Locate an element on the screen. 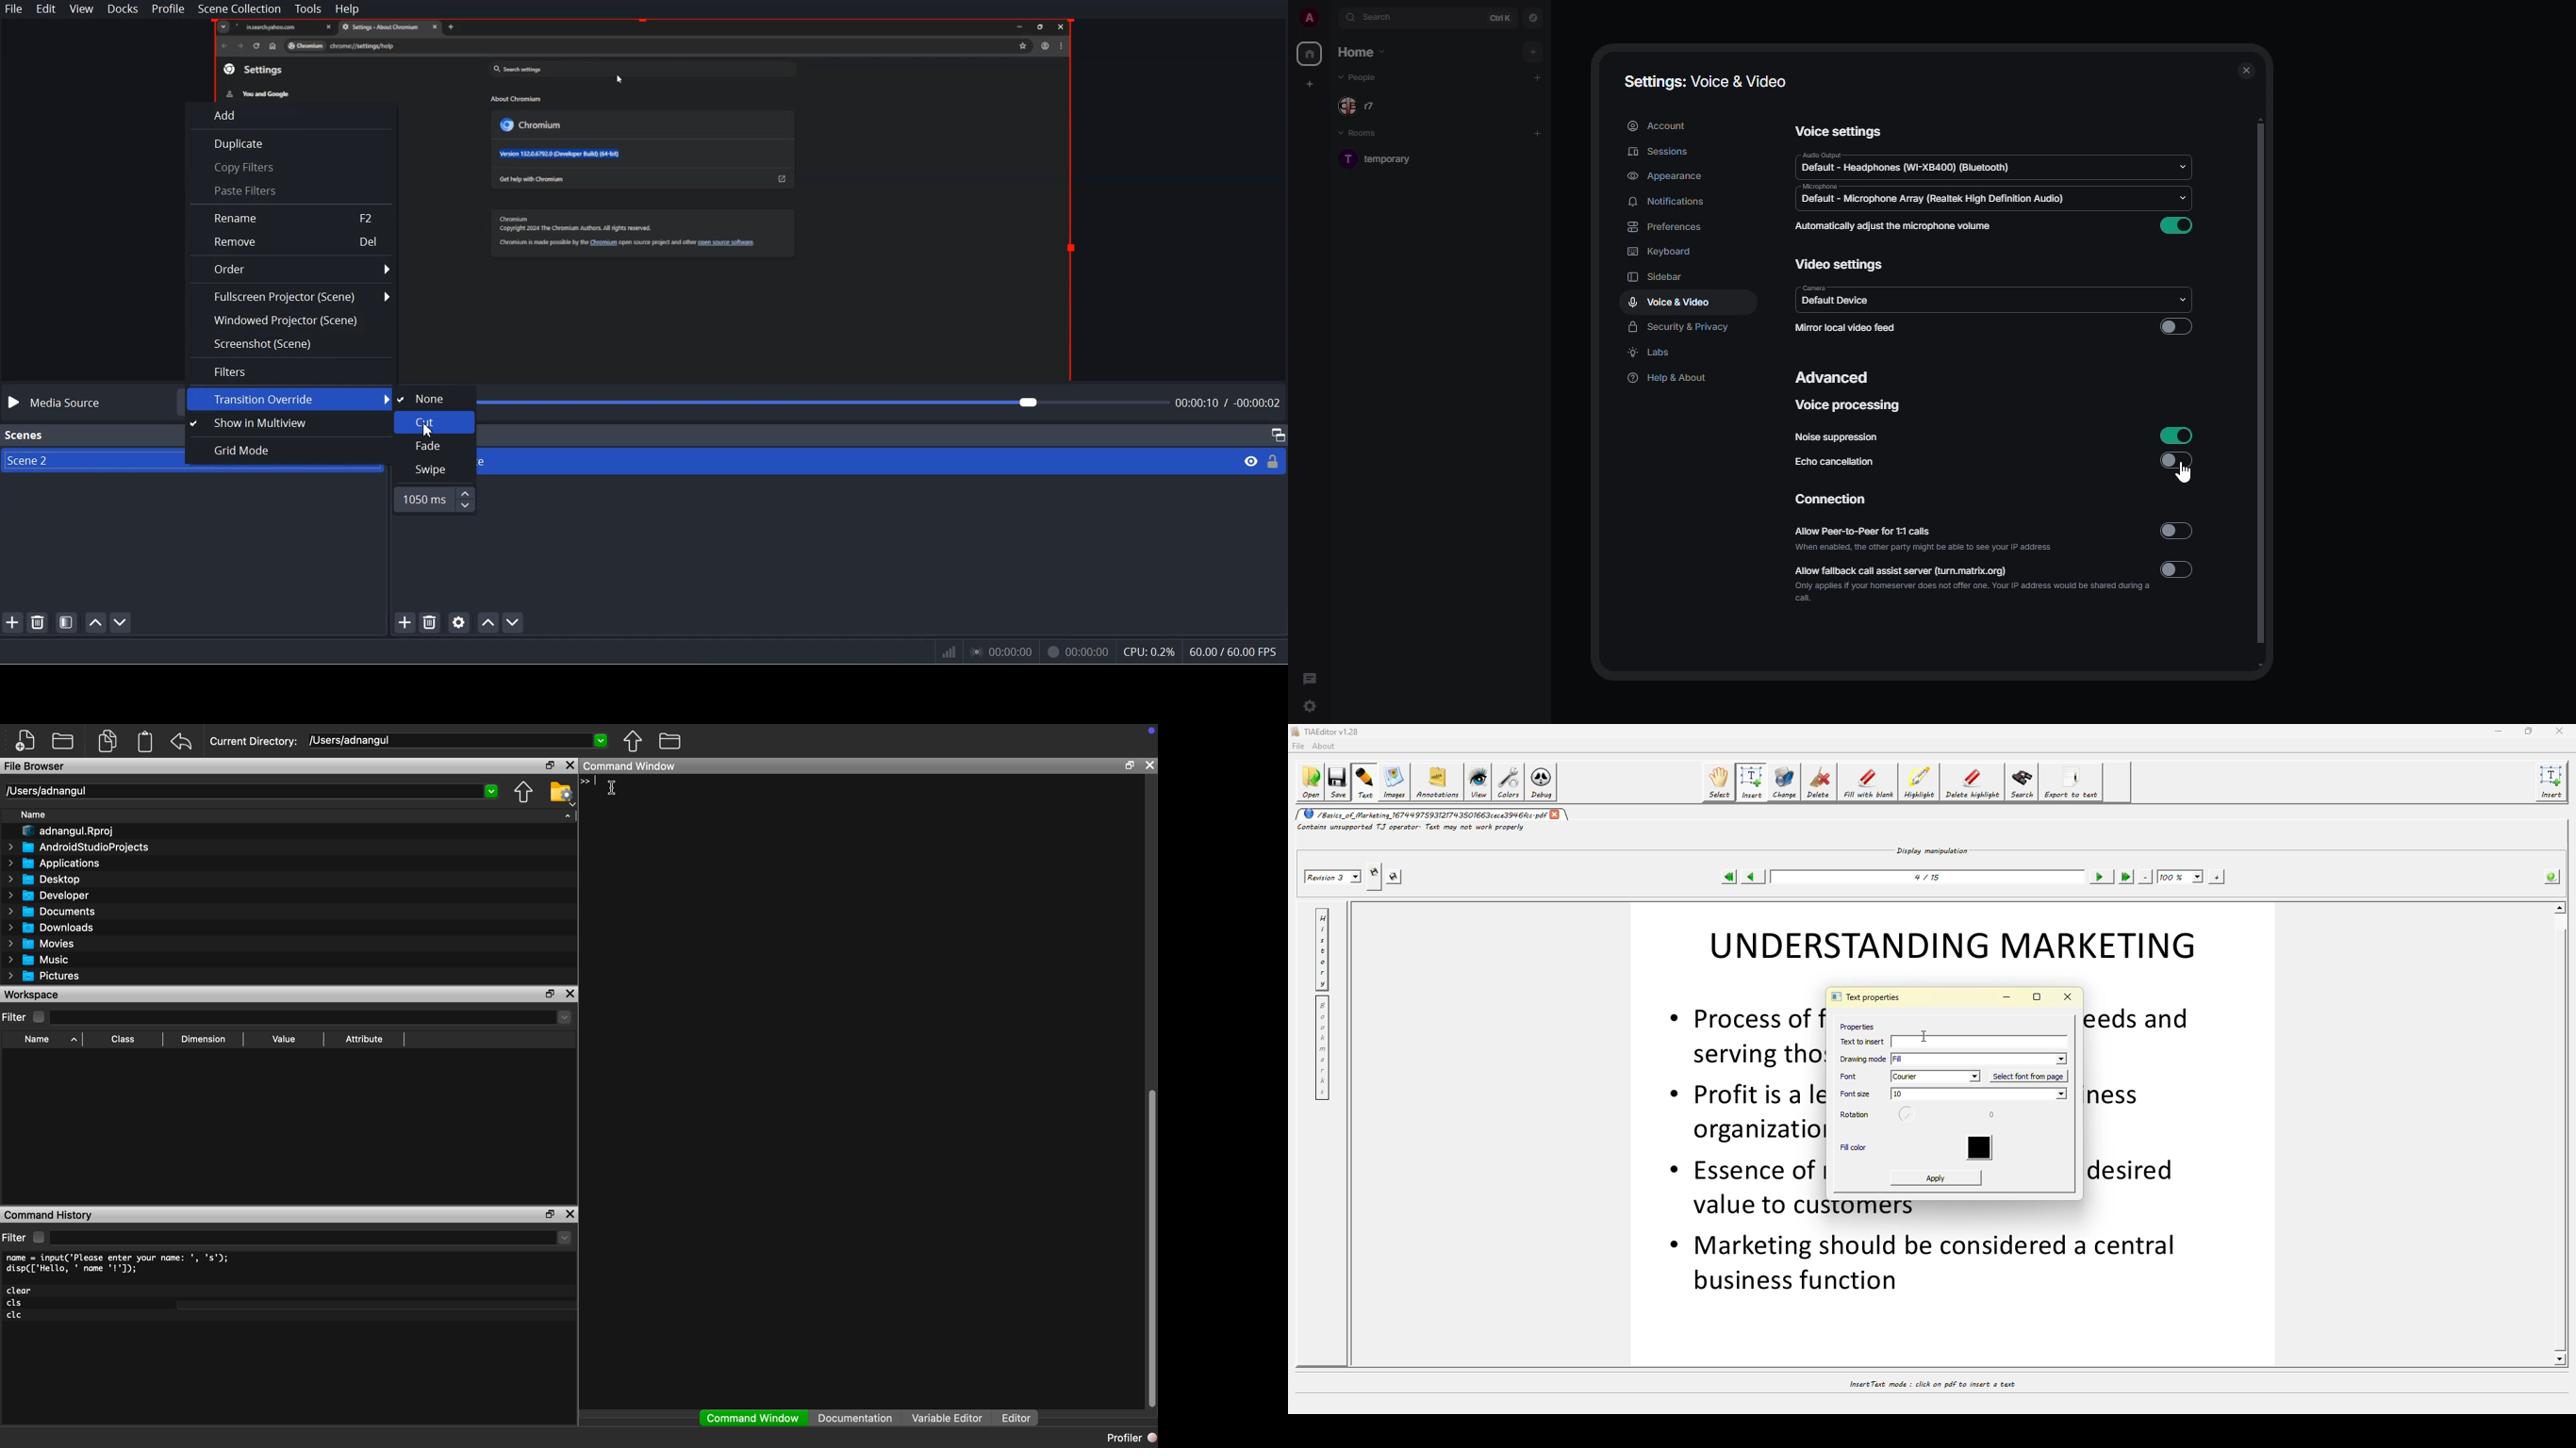  File time adjuster is located at coordinates (889, 403).